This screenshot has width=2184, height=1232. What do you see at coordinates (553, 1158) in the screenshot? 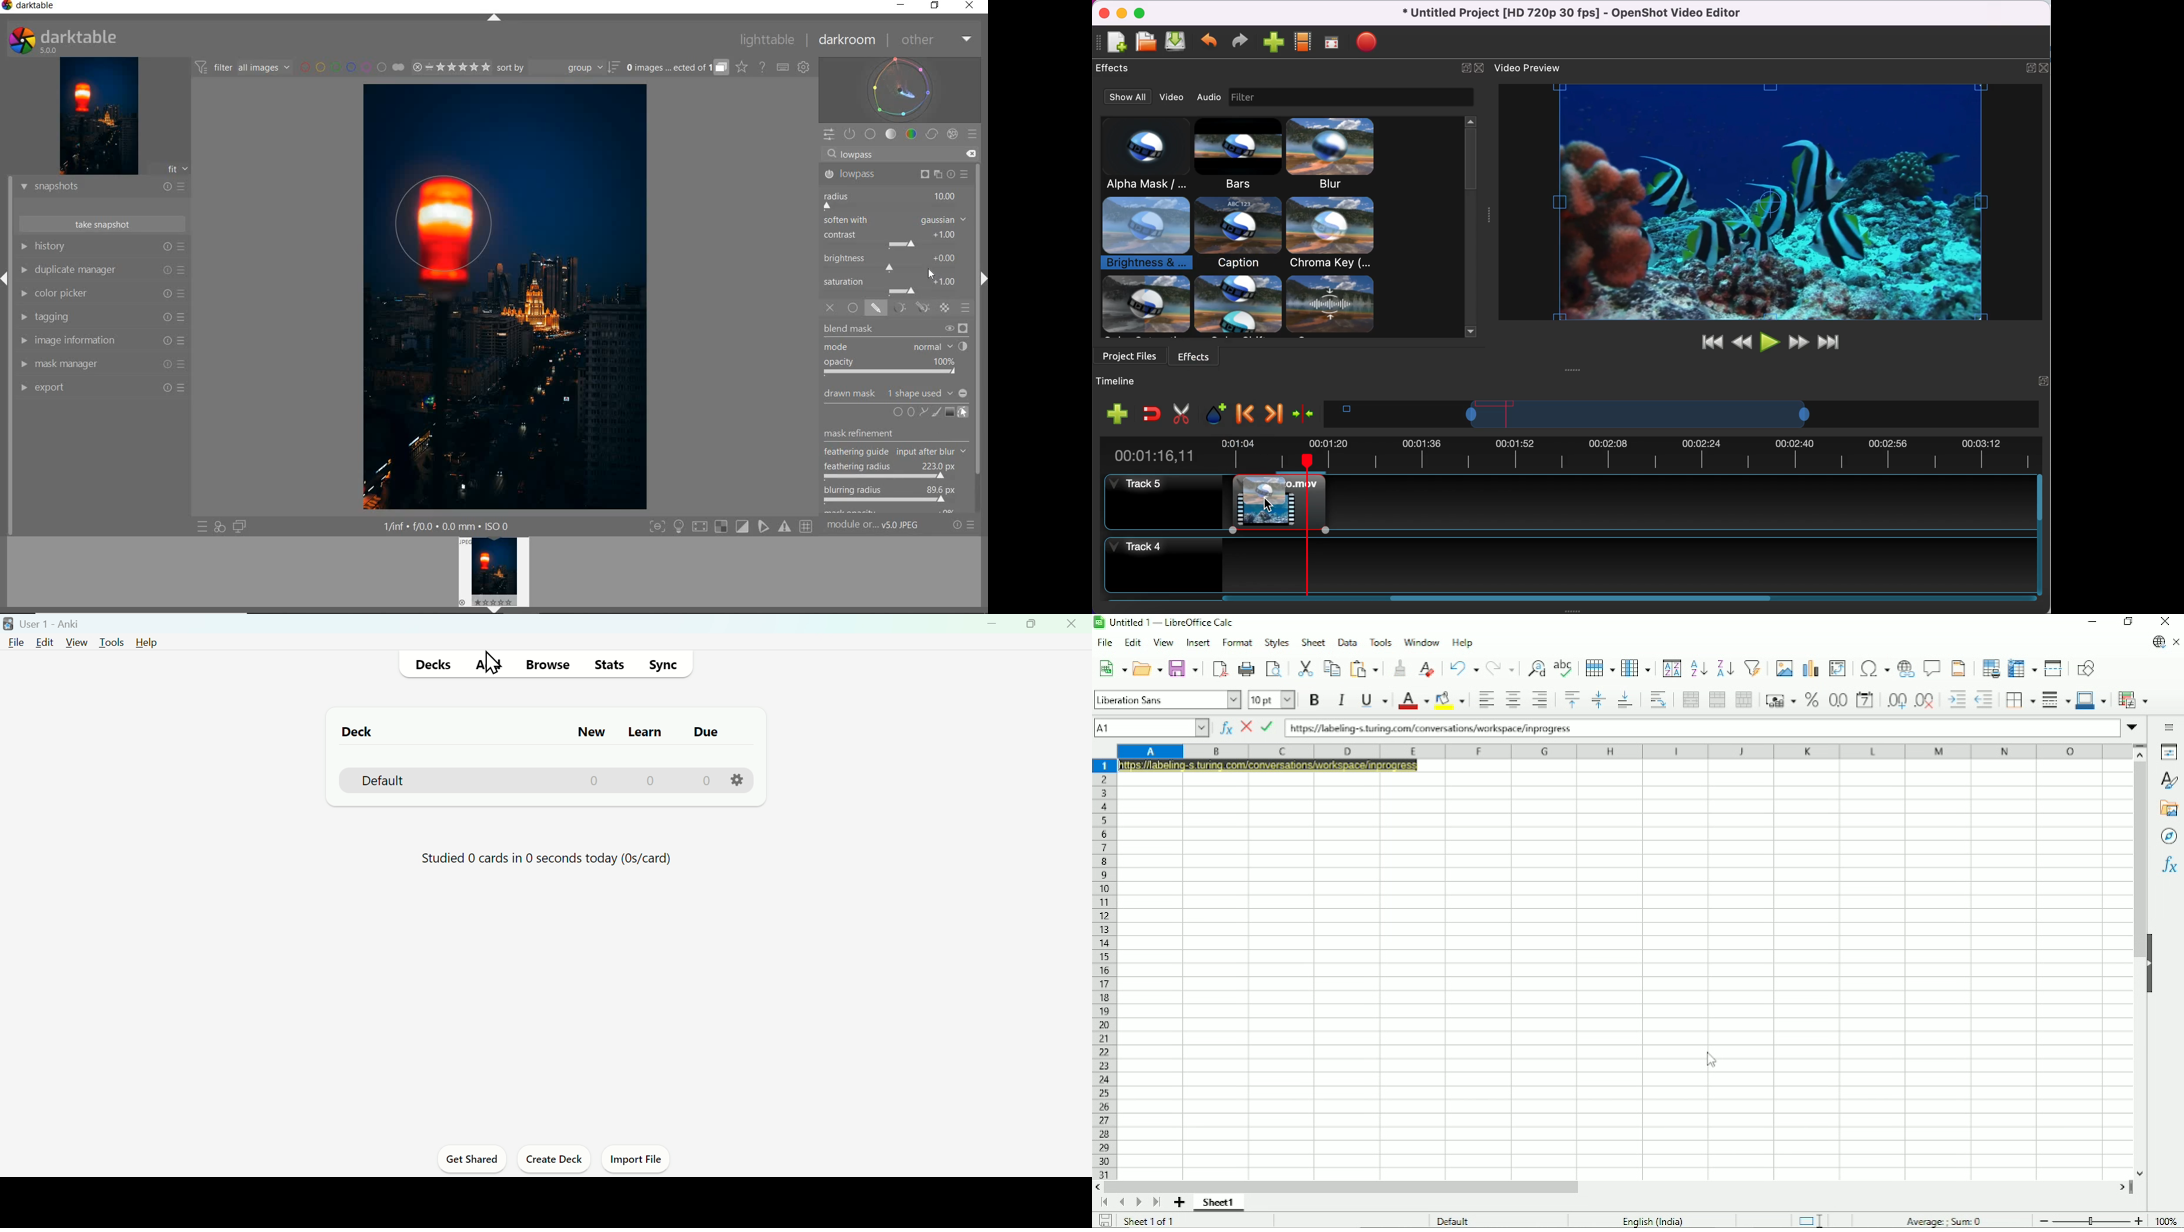
I see `Create deck` at bounding box center [553, 1158].